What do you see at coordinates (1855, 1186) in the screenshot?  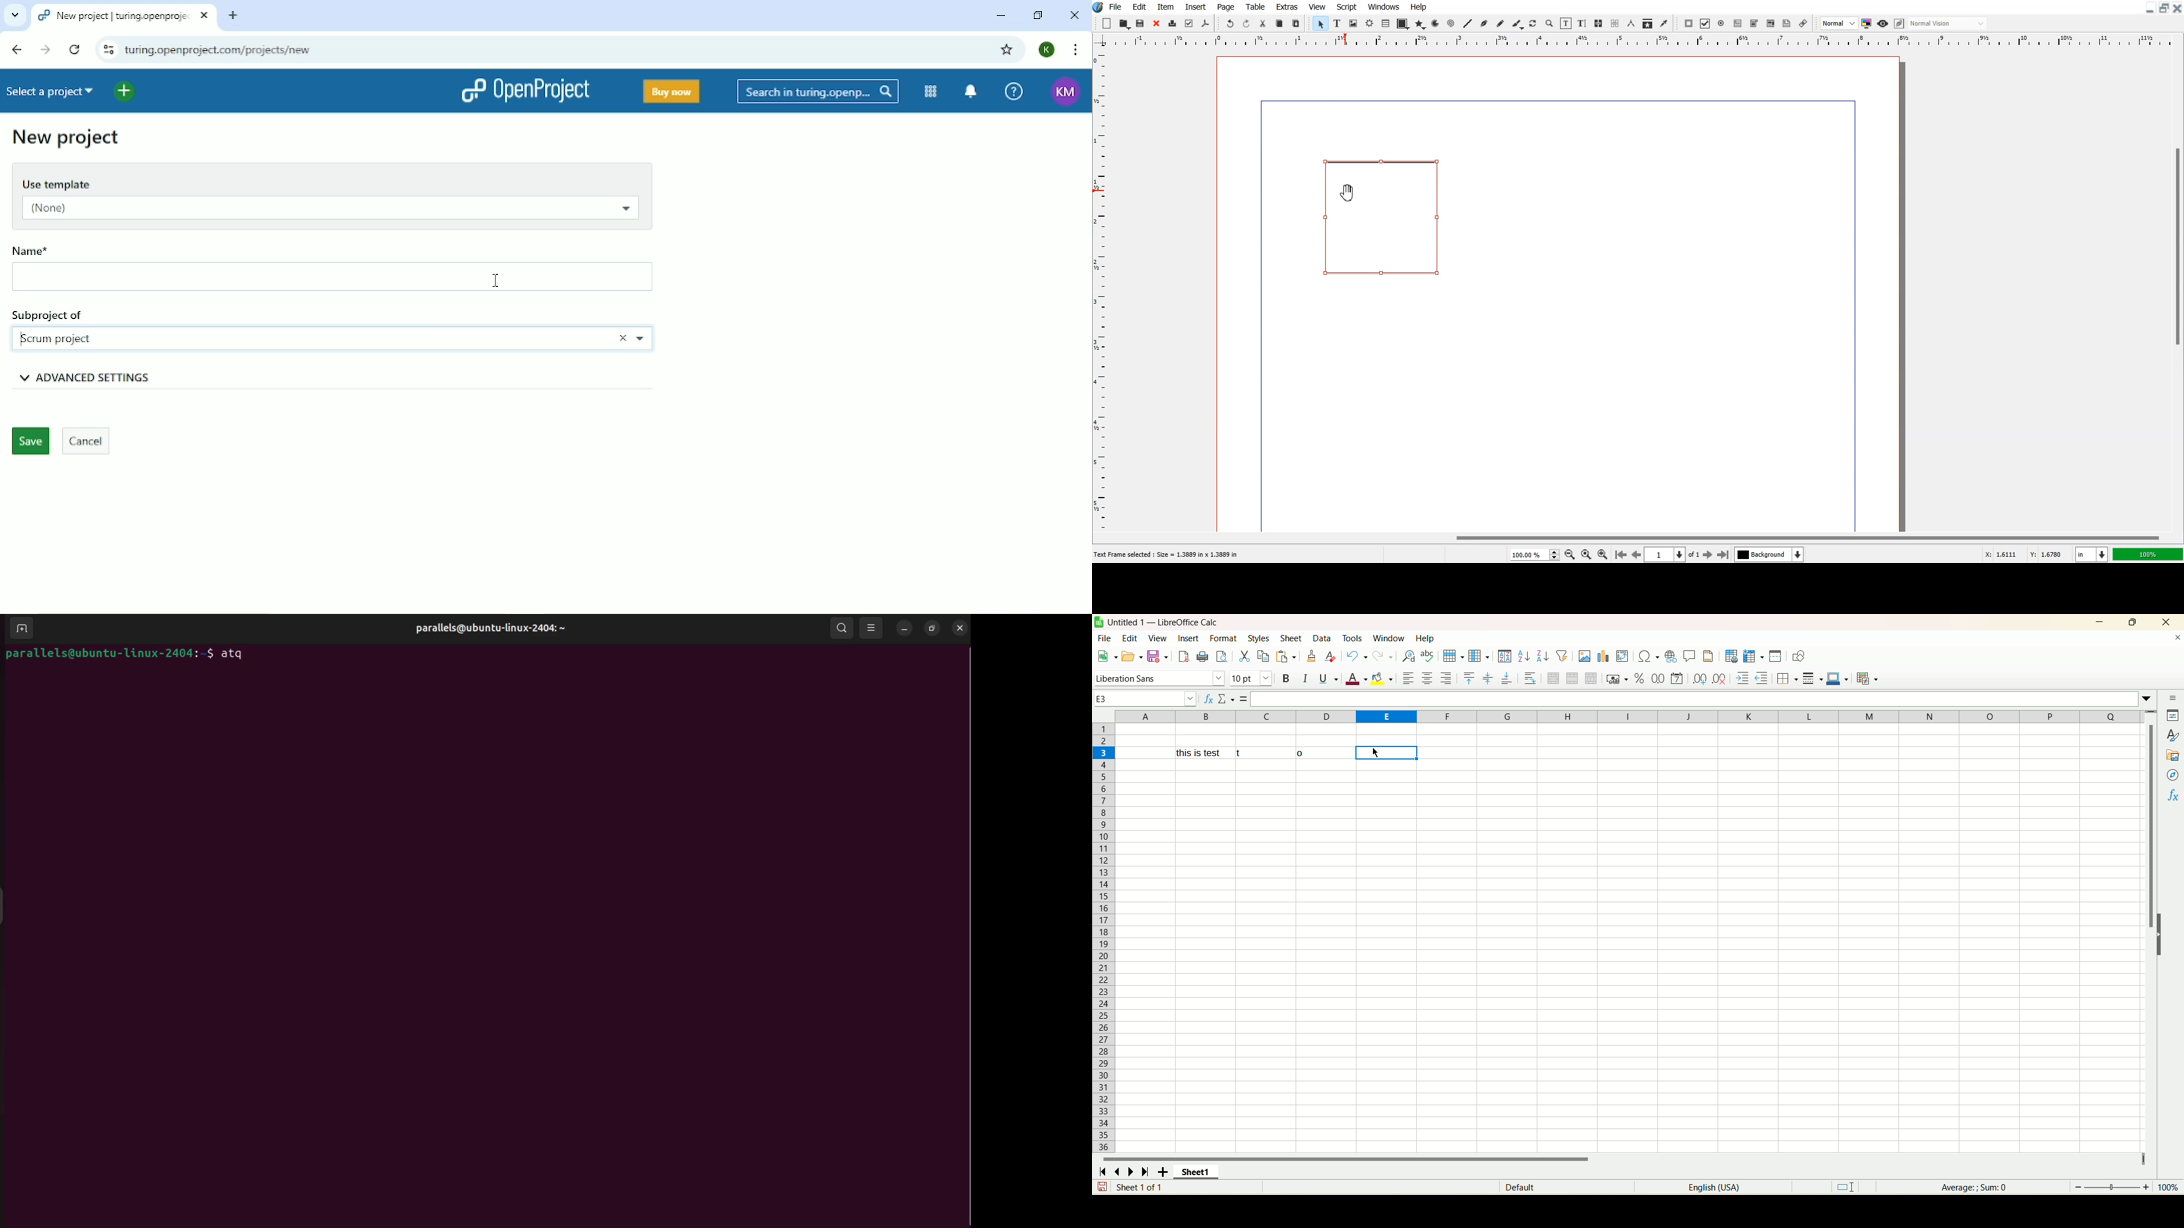 I see `standard selection` at bounding box center [1855, 1186].